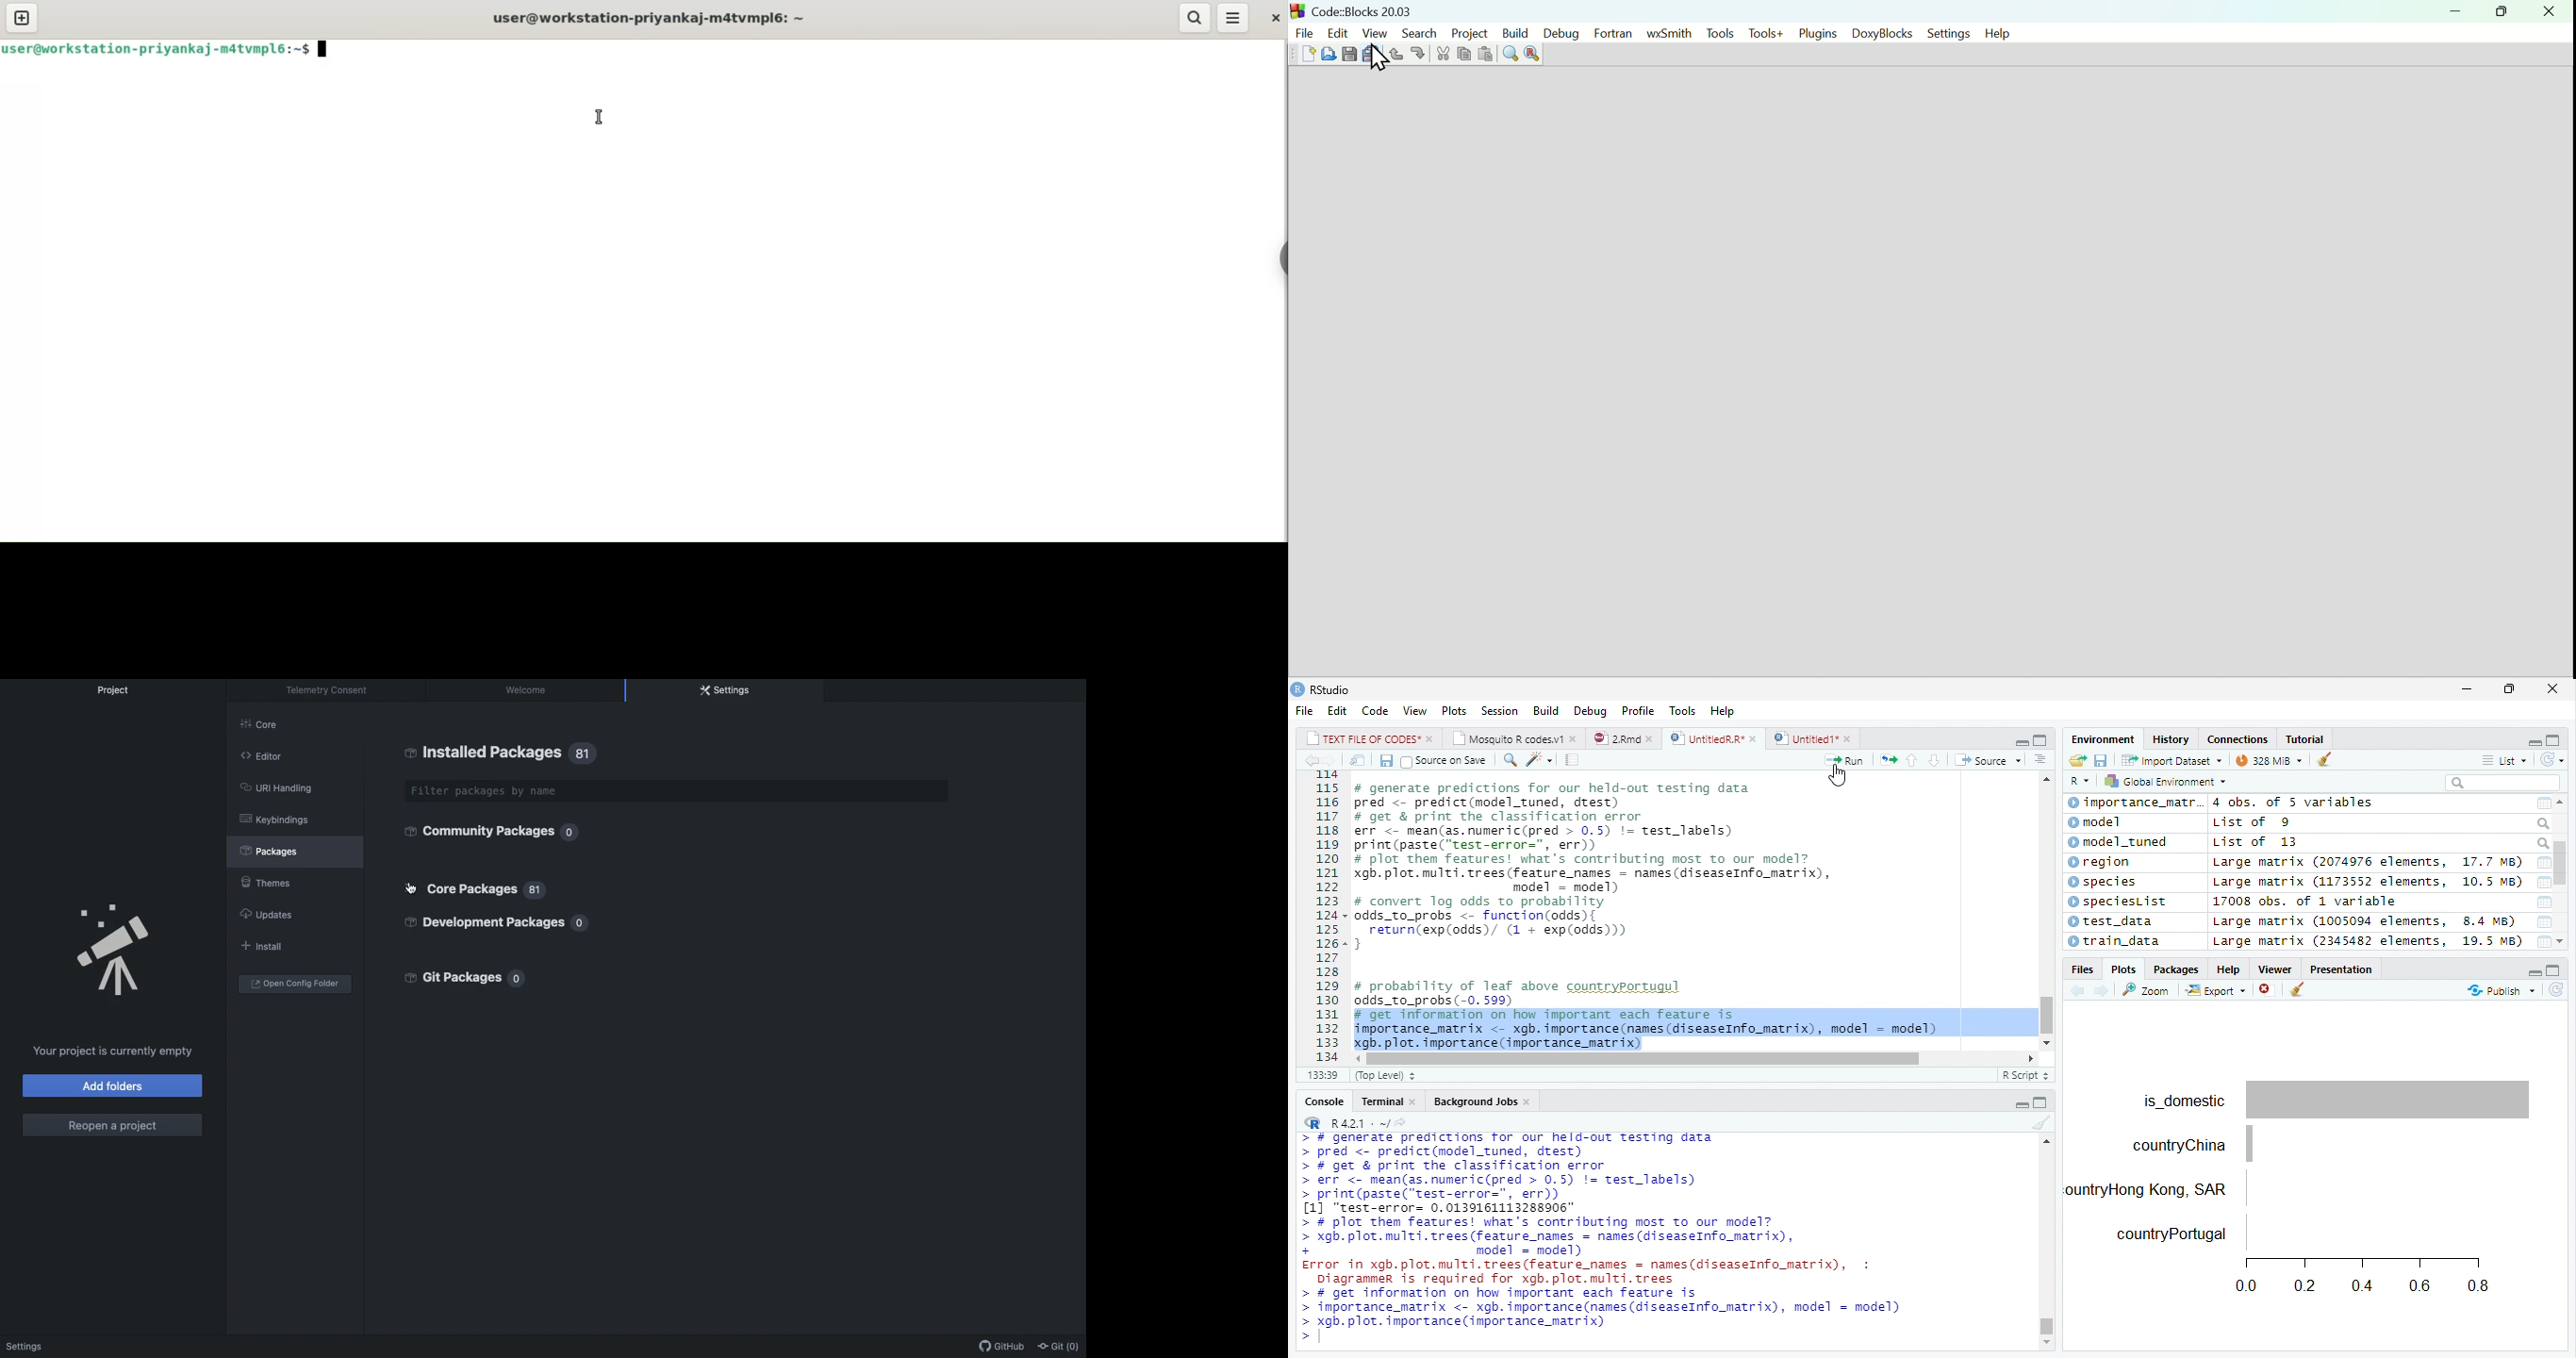  I want to click on Scroll, so click(2560, 874).